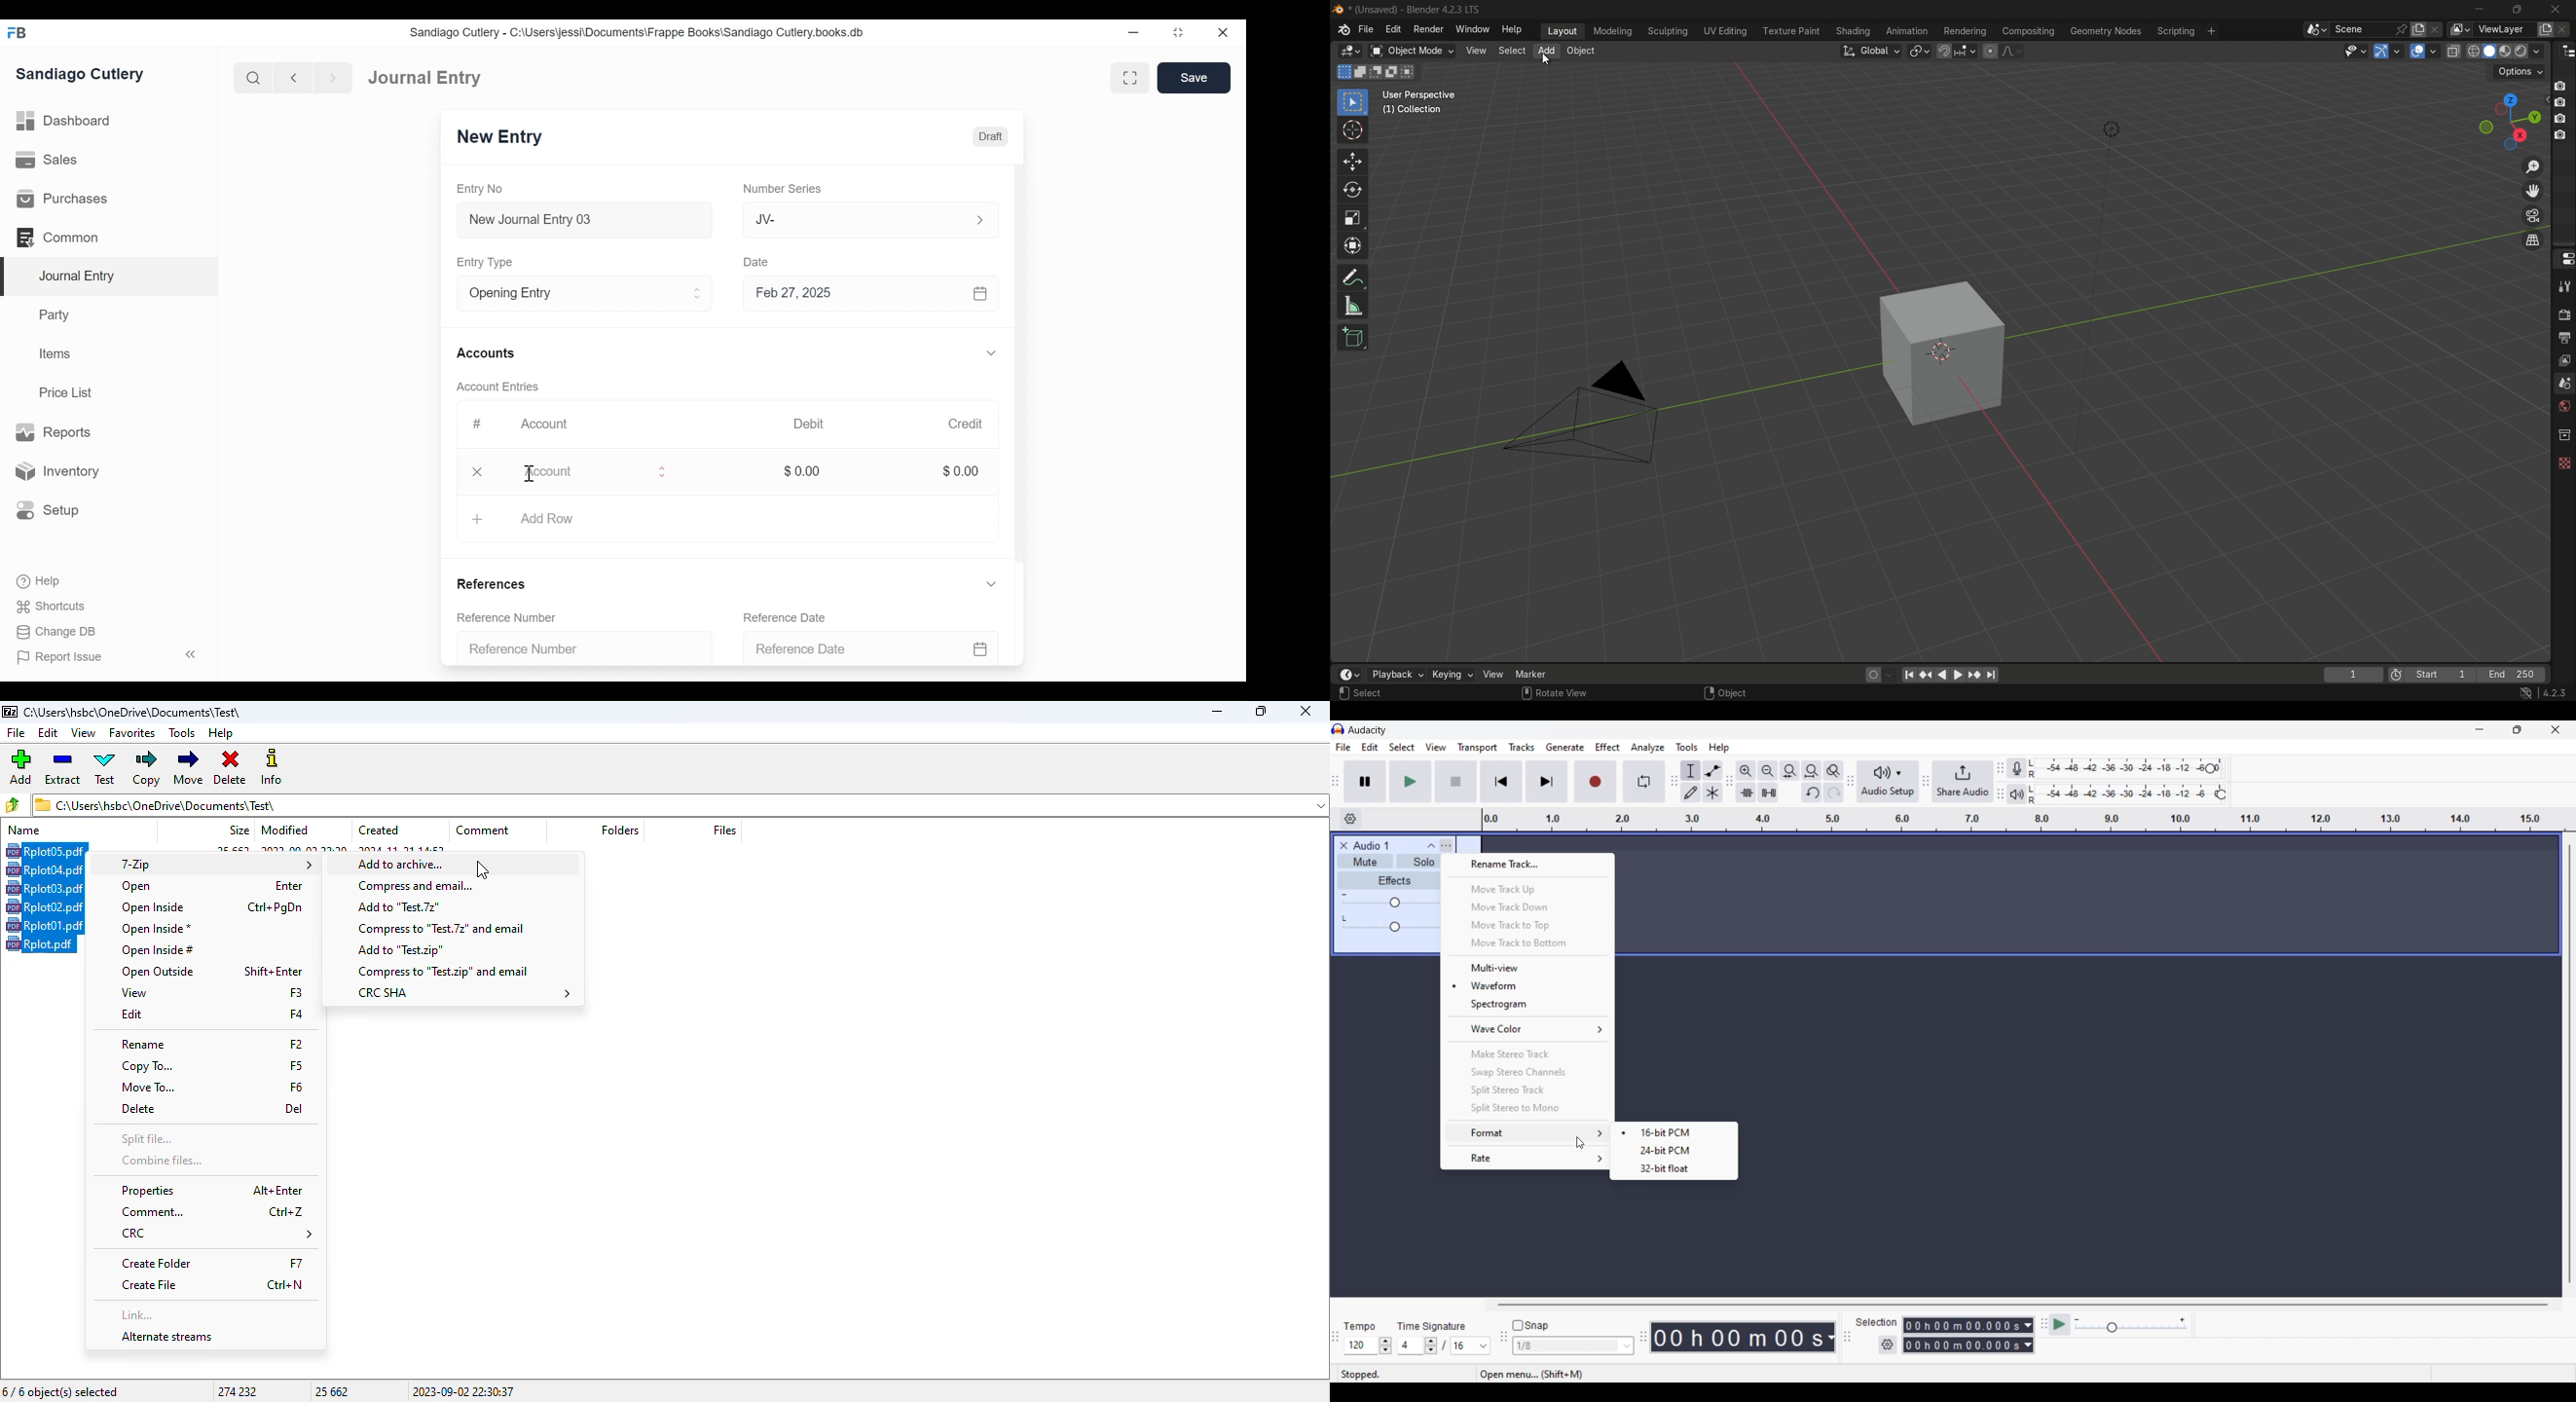  What do you see at coordinates (2563, 284) in the screenshot?
I see `tools` at bounding box center [2563, 284].